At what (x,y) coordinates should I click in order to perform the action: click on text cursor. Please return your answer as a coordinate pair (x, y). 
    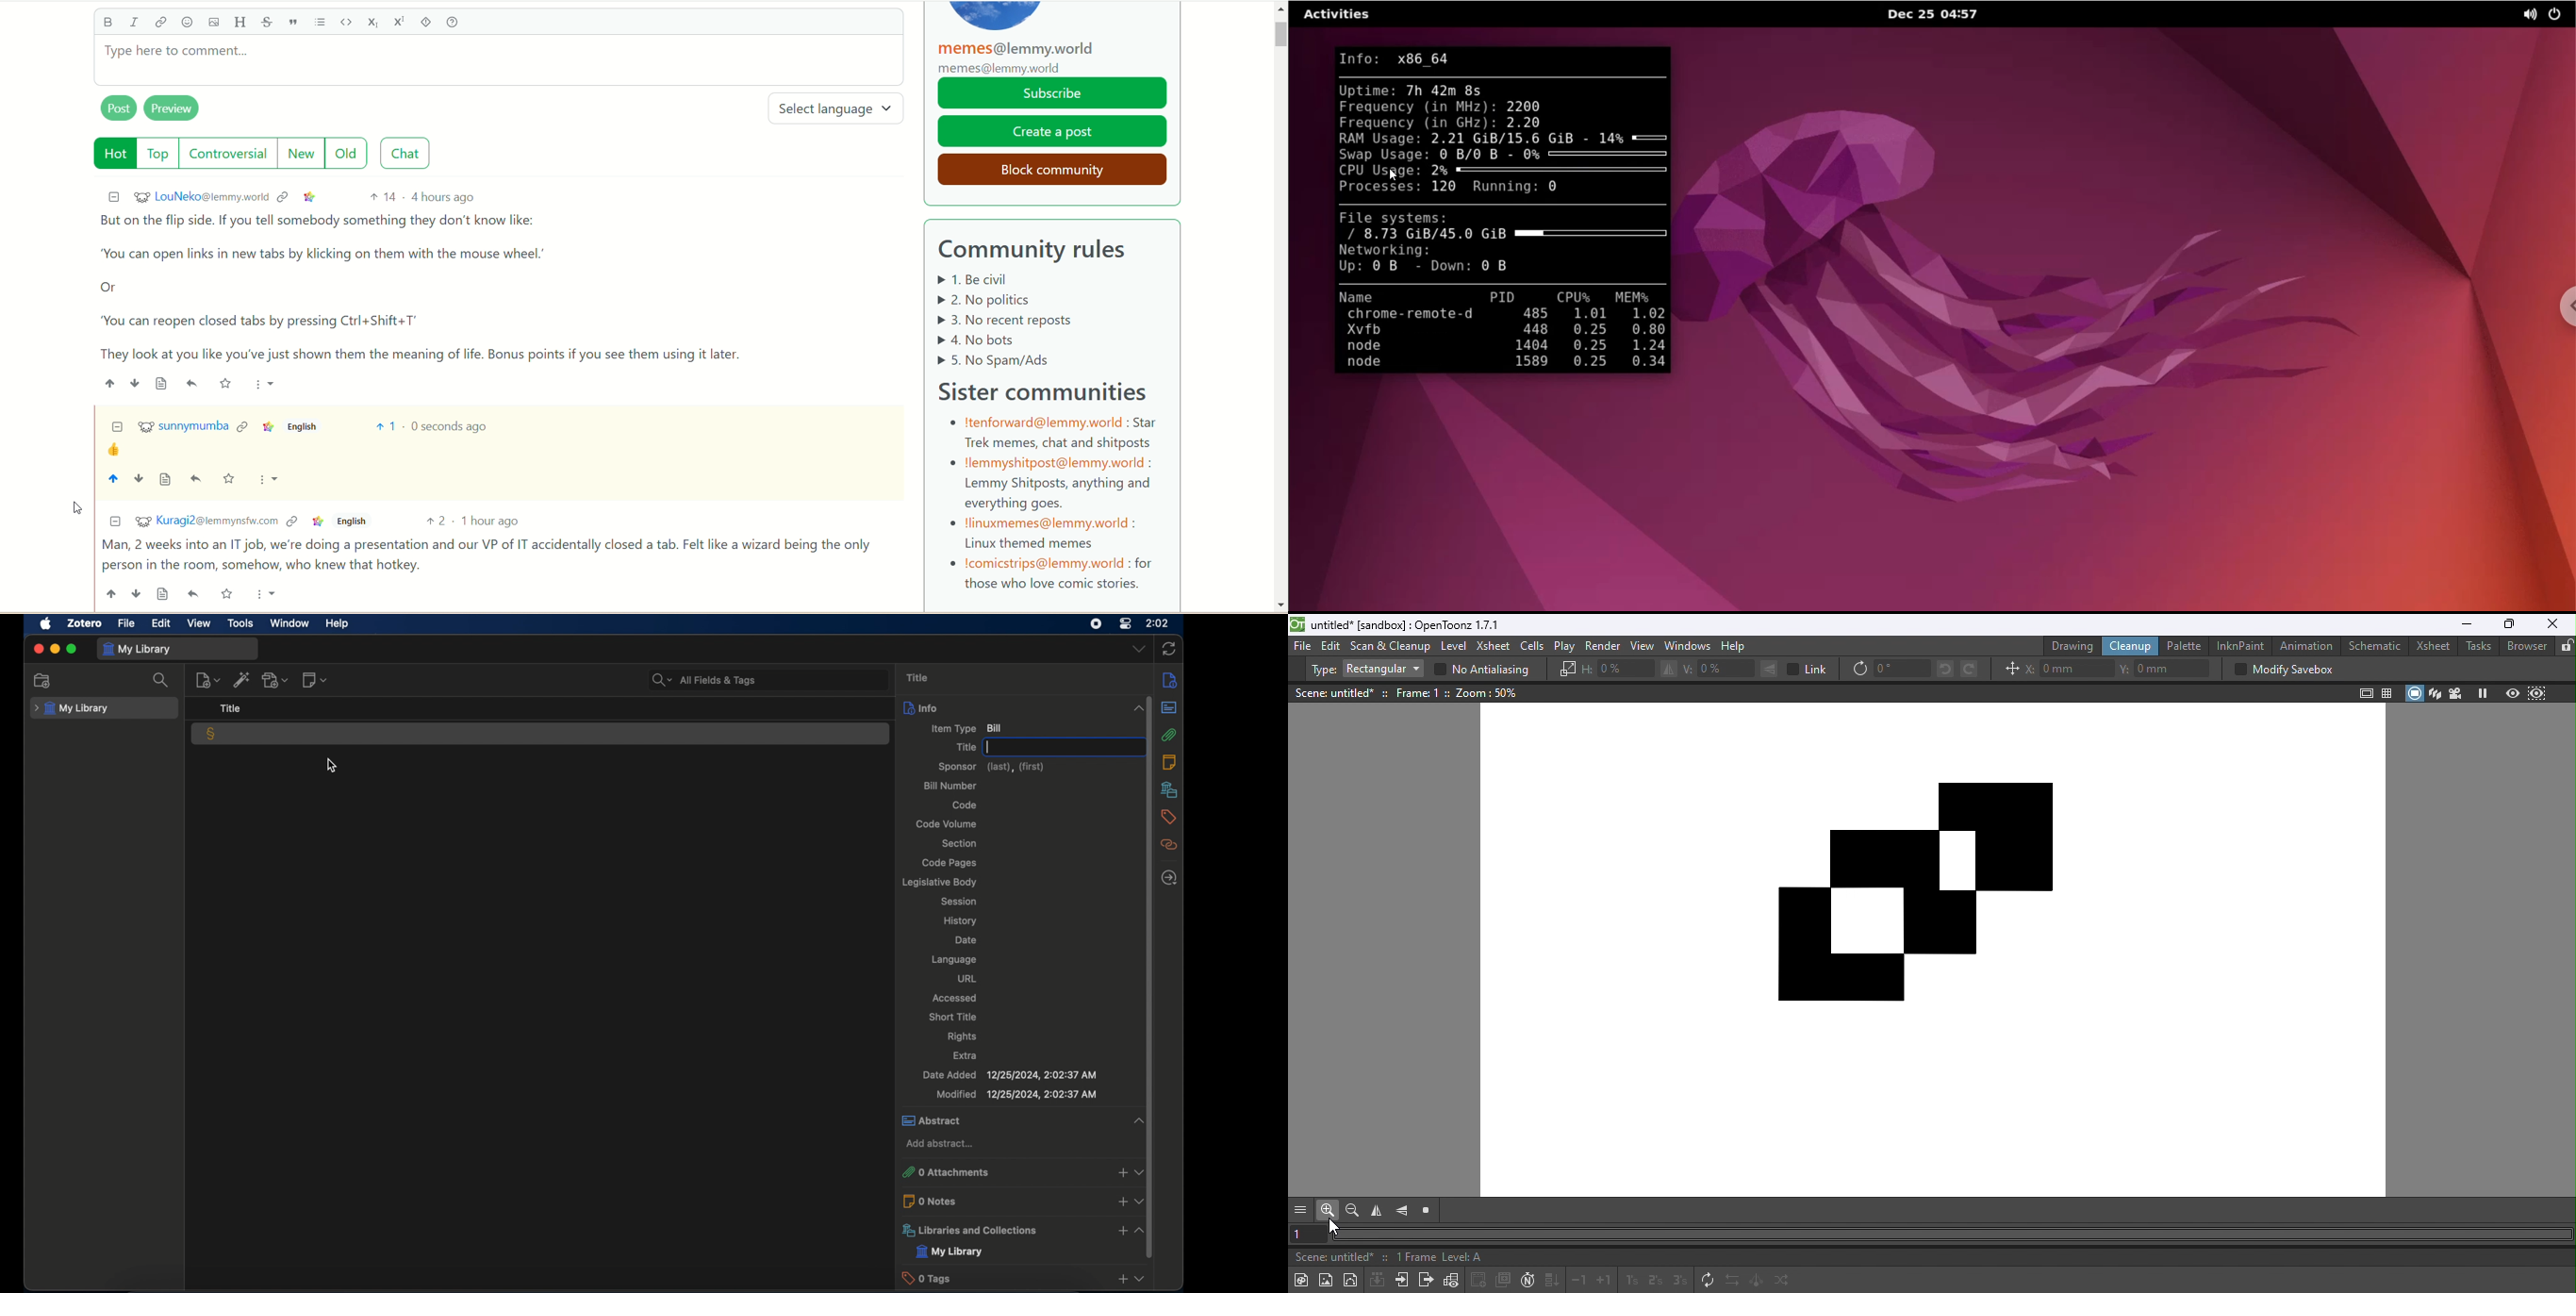
    Looking at the image, I should click on (988, 747).